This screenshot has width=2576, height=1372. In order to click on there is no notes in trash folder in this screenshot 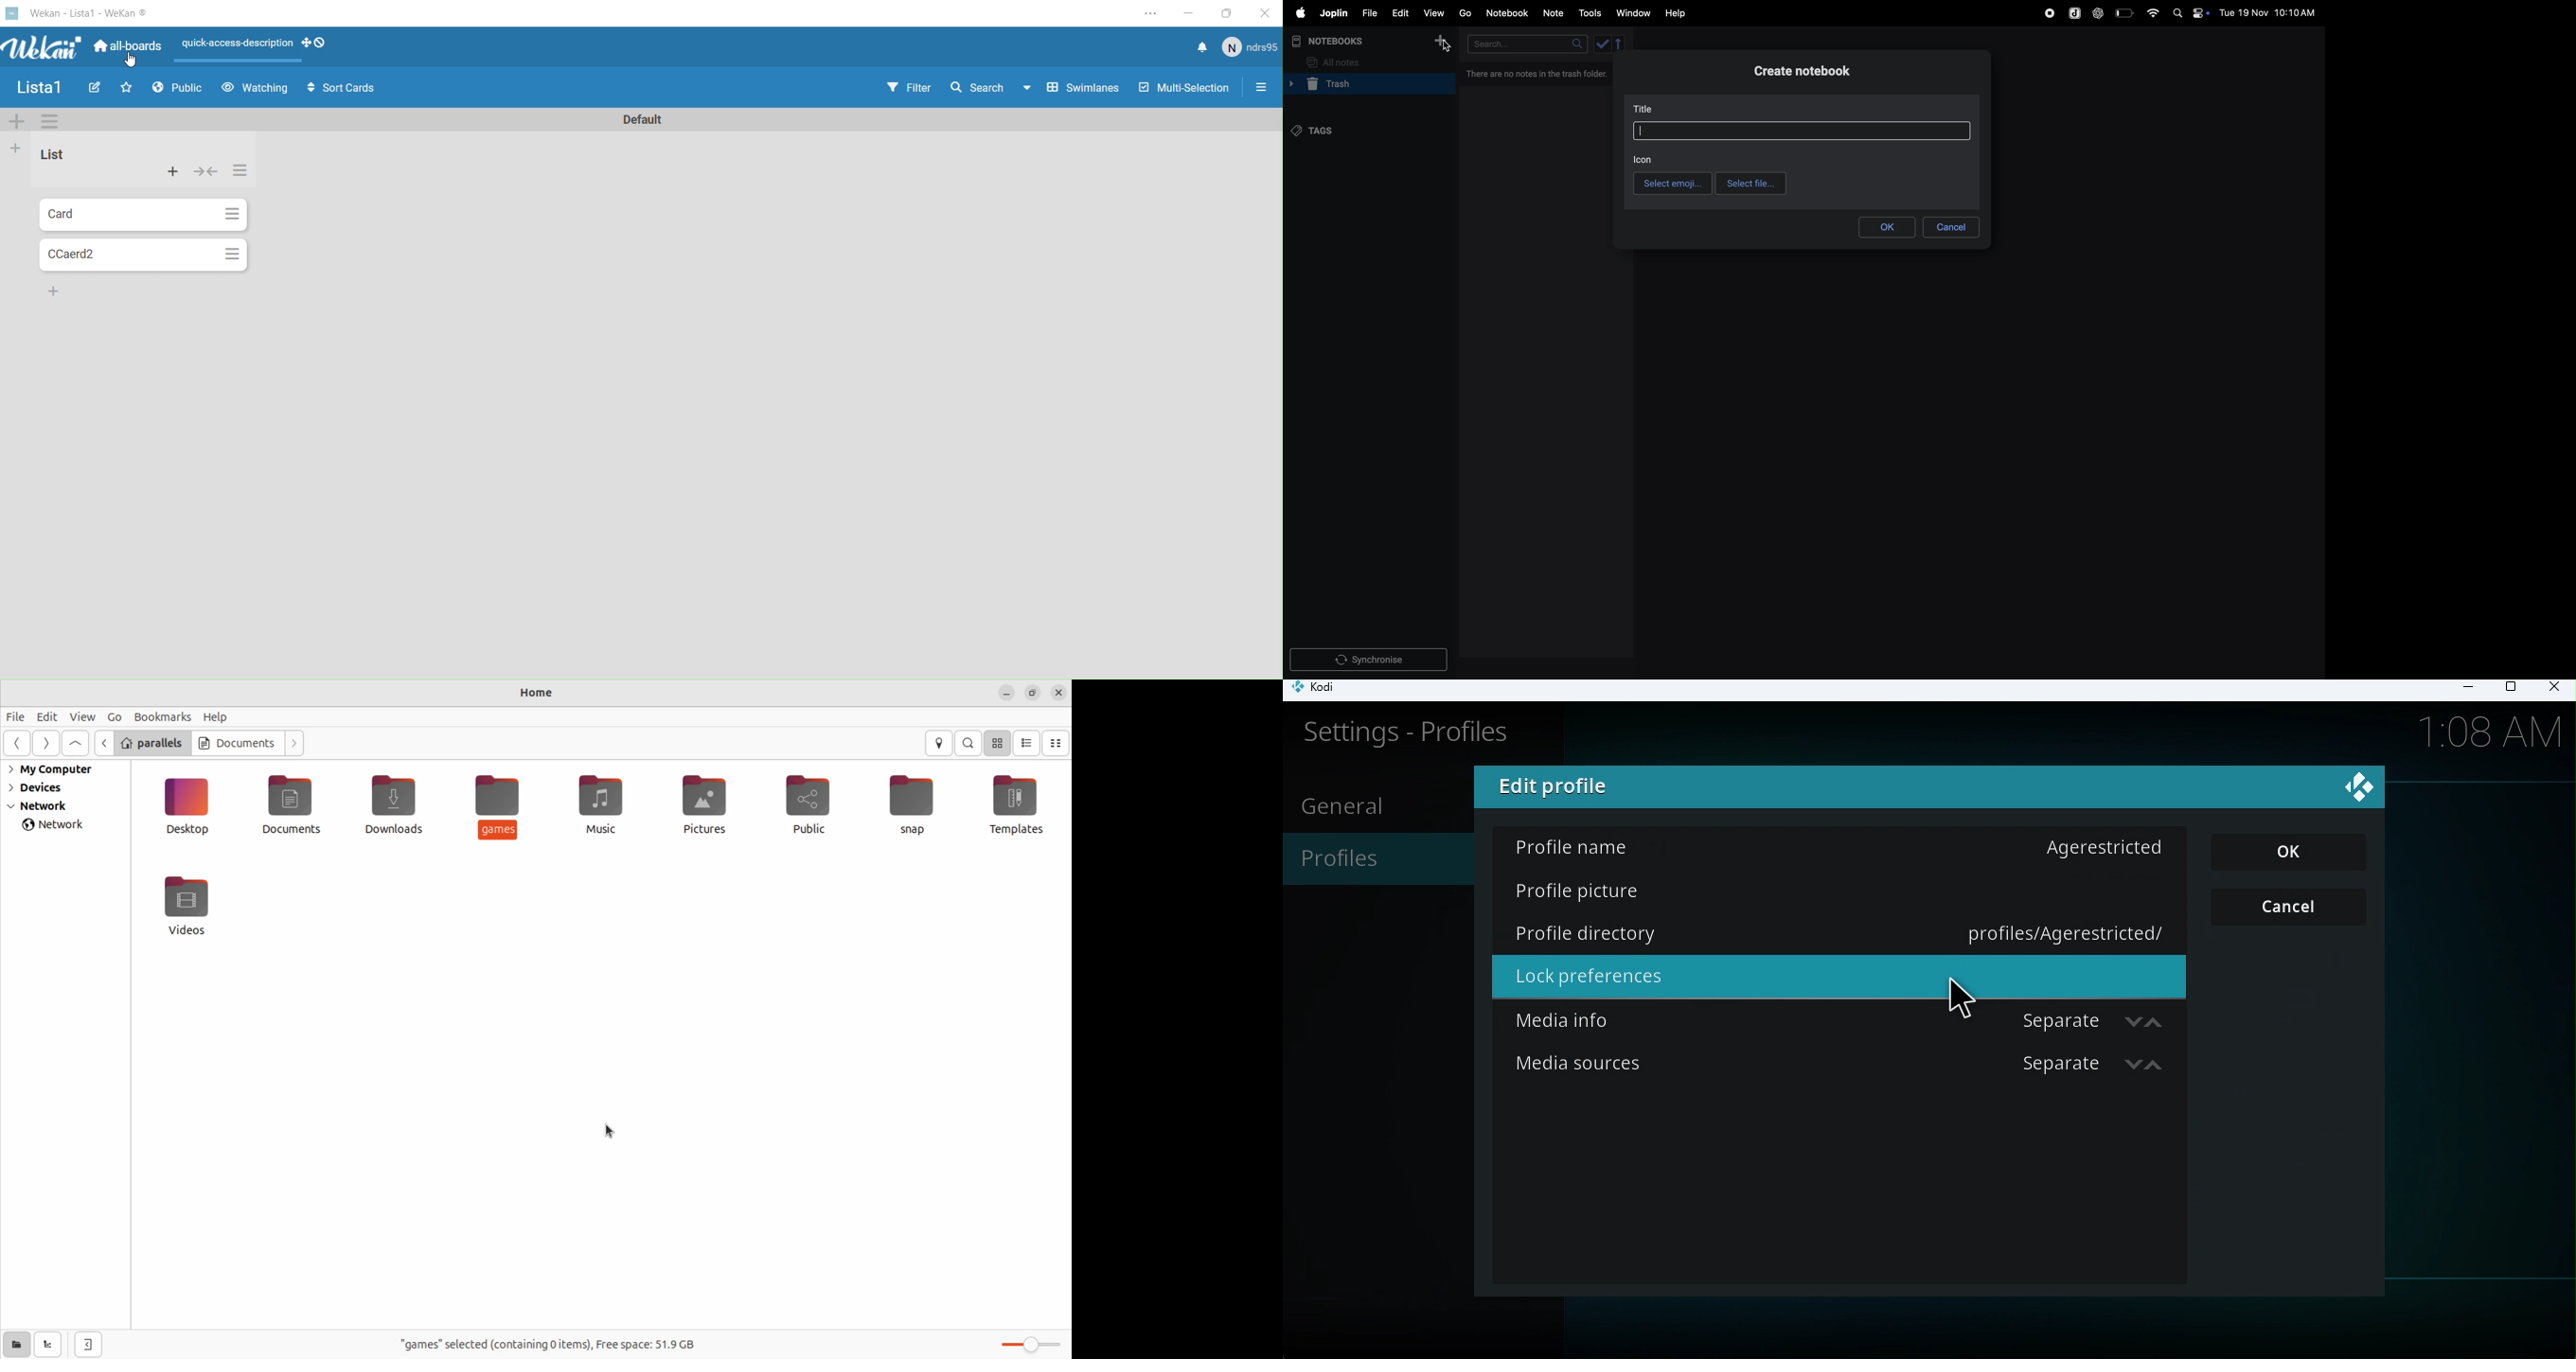, I will do `click(1540, 73)`.